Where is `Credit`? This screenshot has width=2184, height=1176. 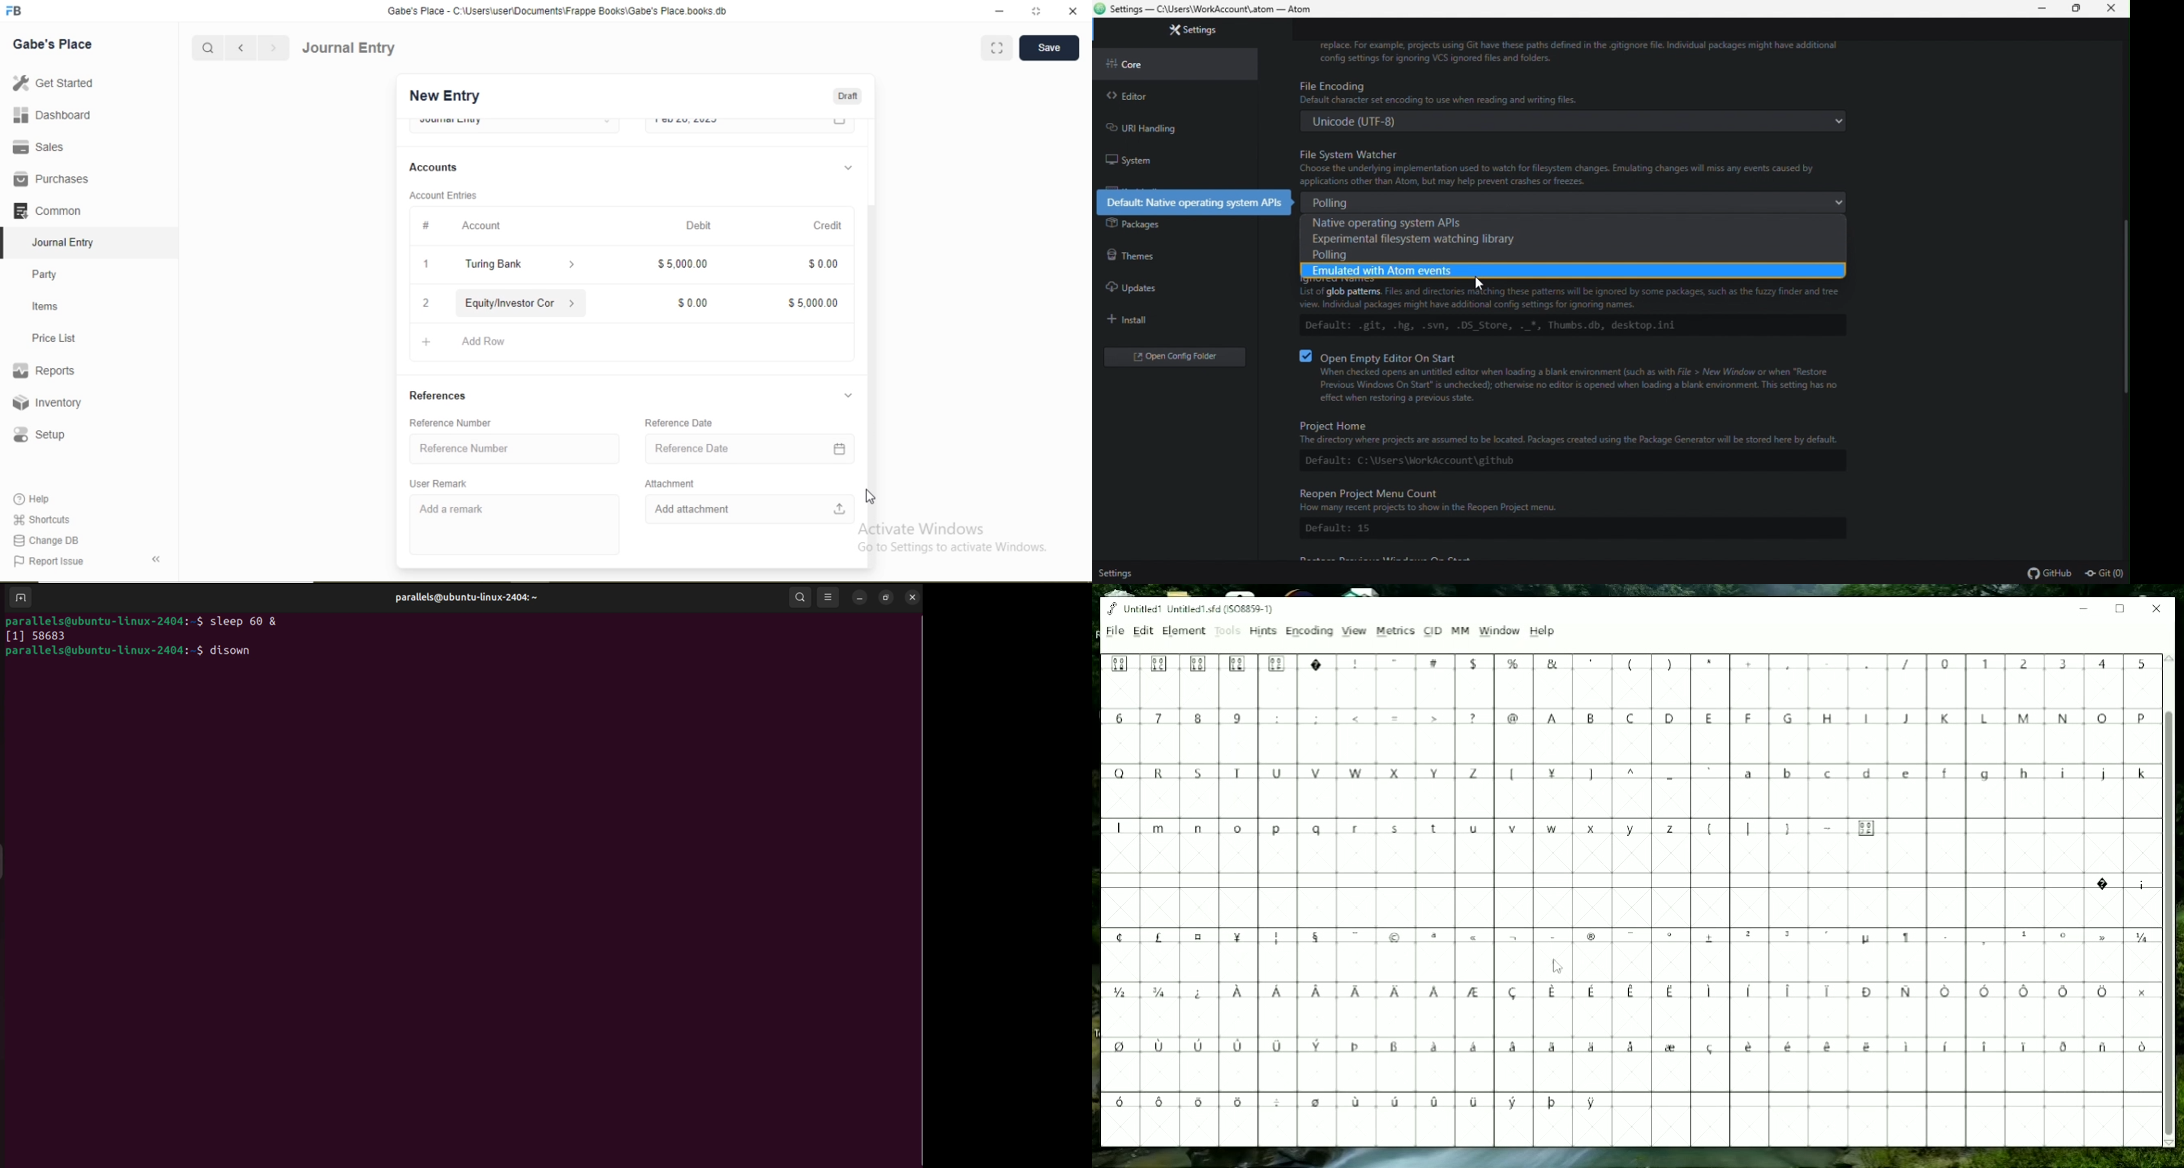 Credit is located at coordinates (828, 227).